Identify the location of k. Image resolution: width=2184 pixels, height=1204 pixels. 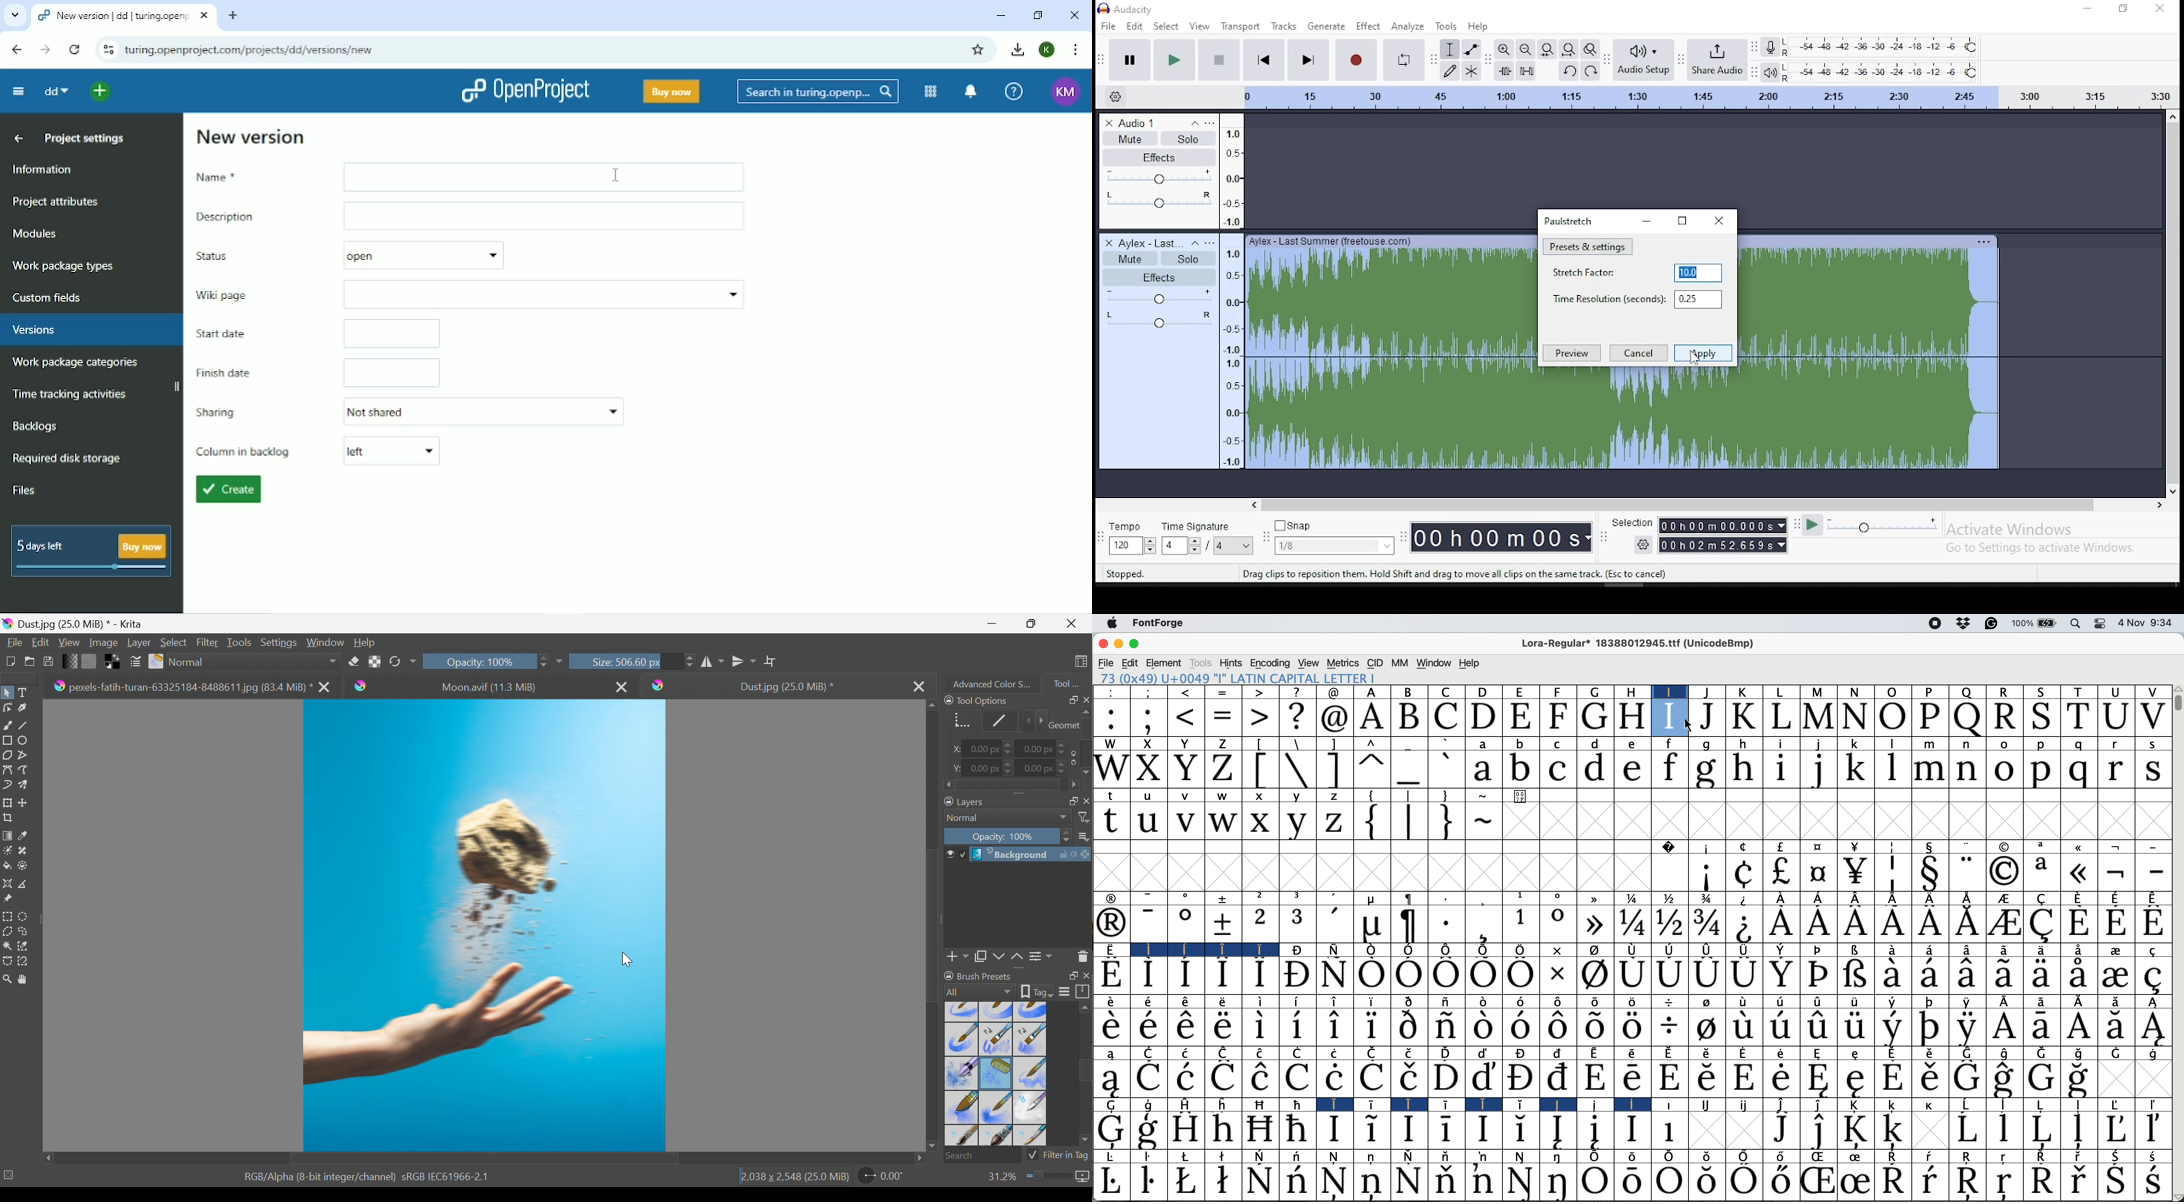
(1743, 692).